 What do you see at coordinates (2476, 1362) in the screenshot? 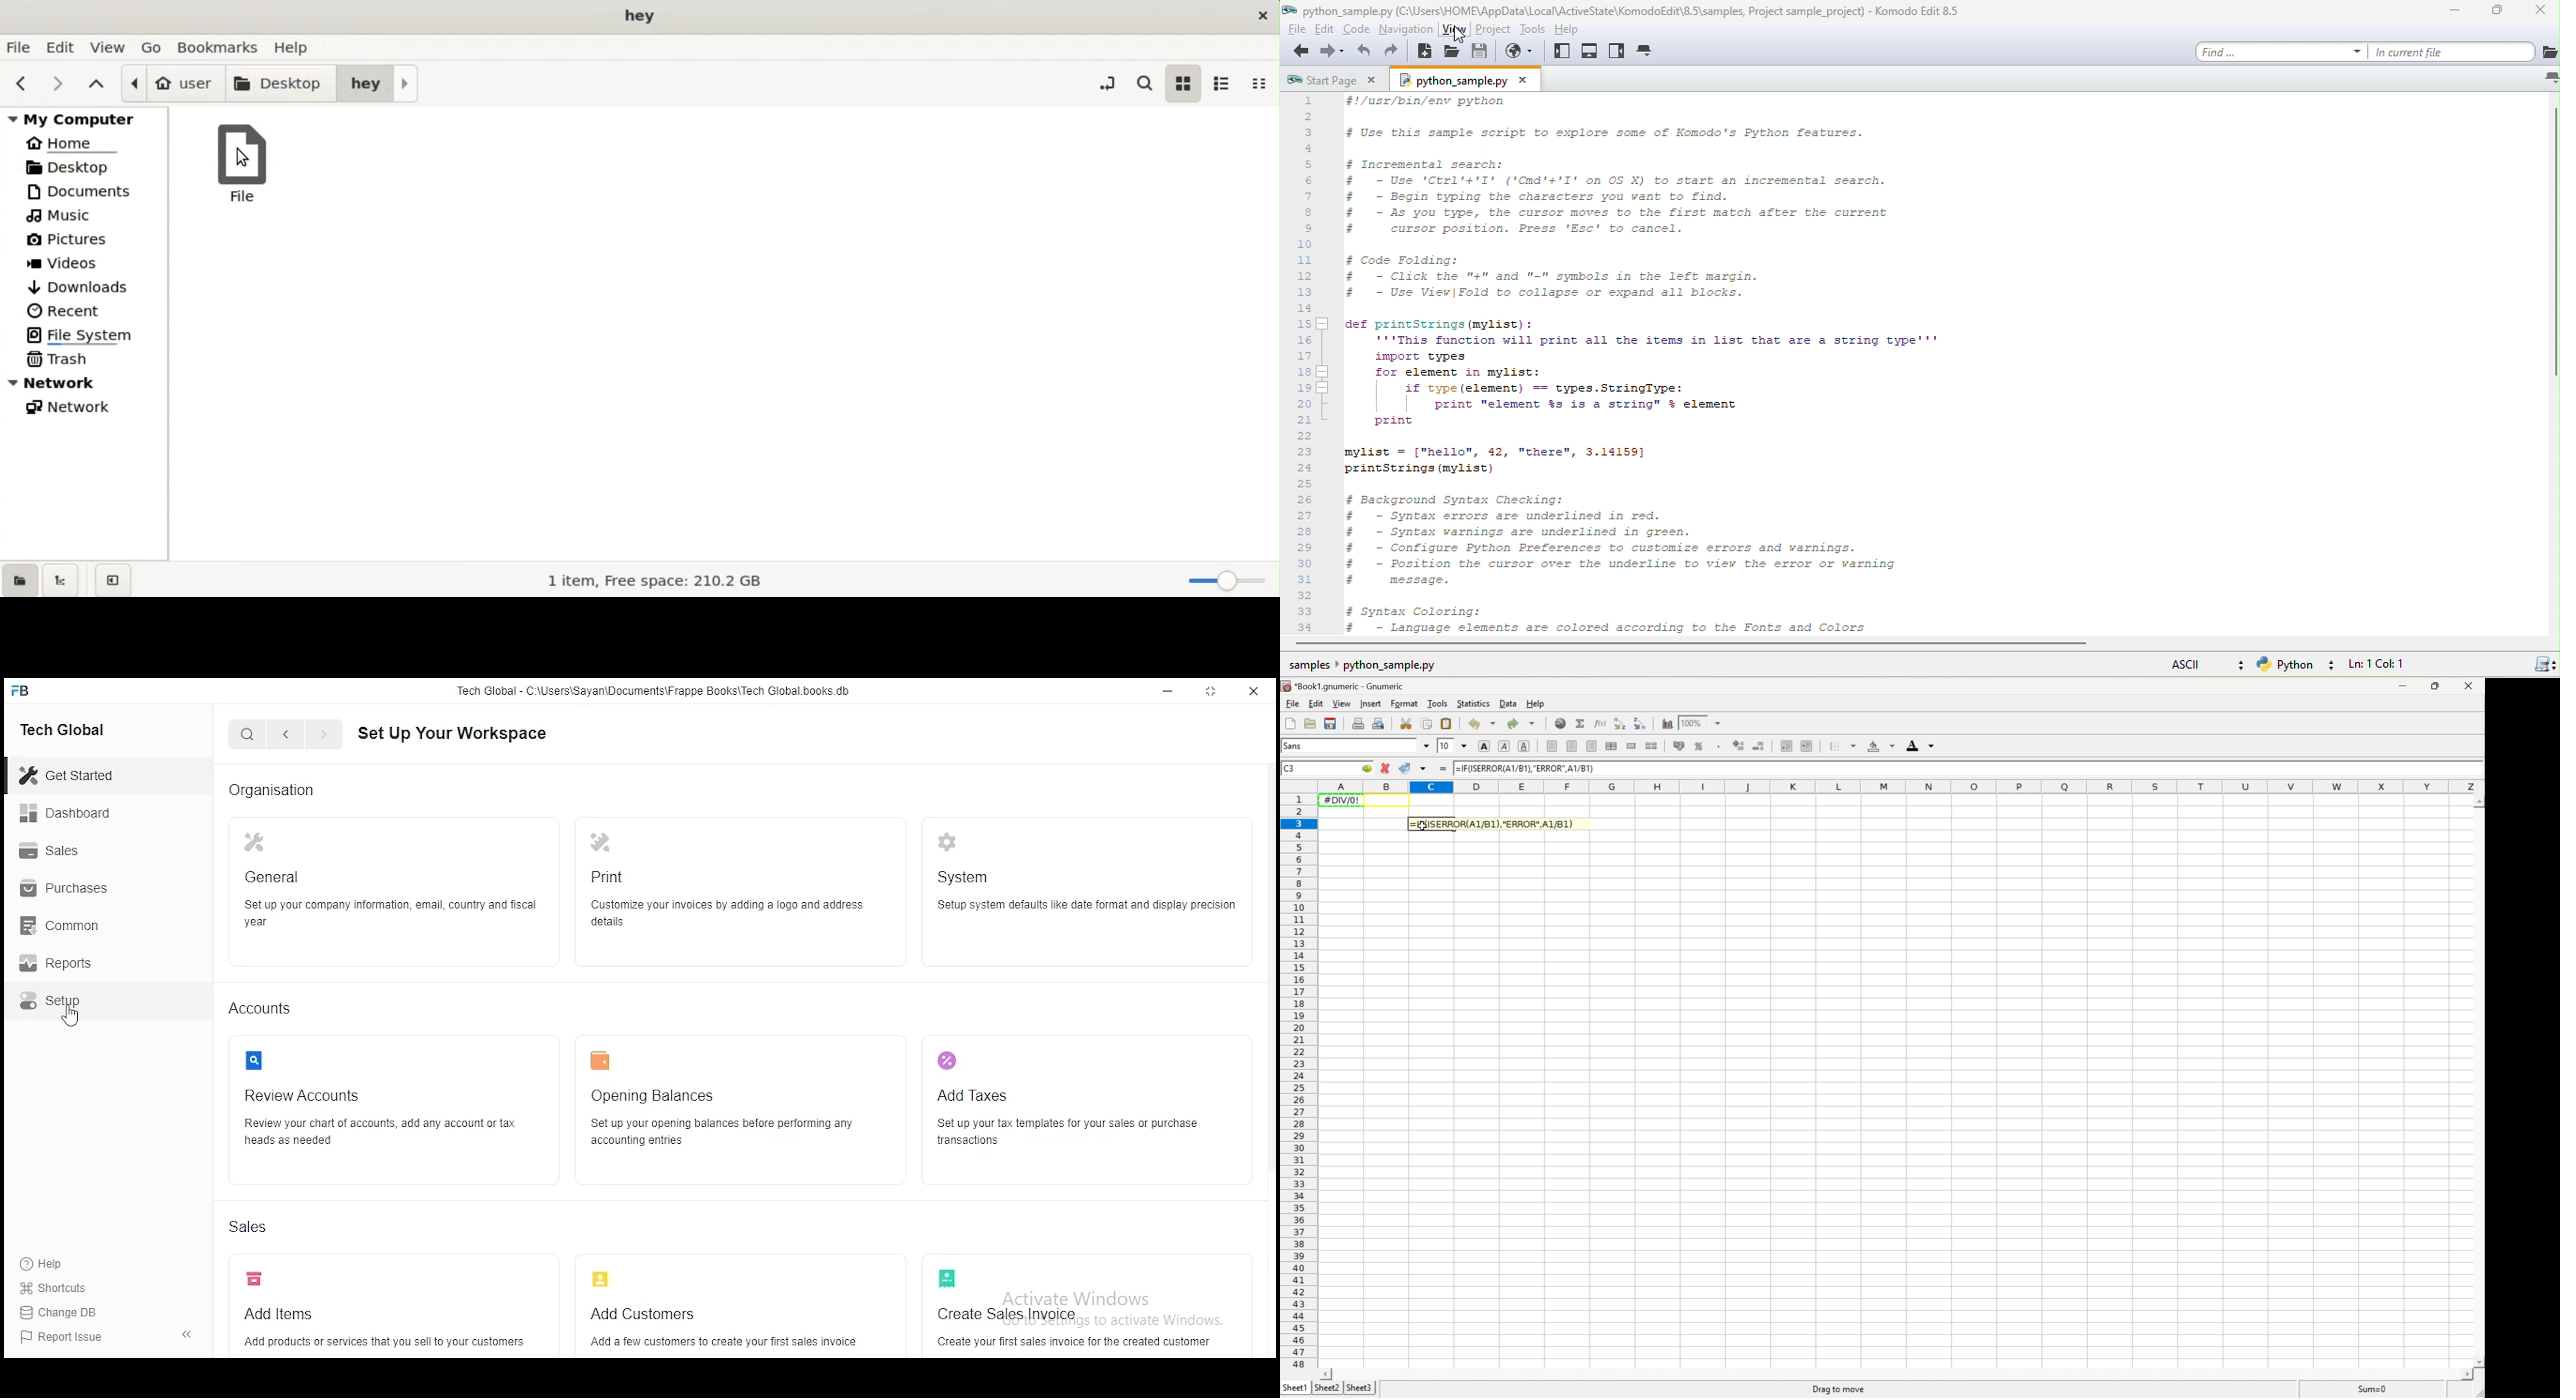
I see `Scroll down` at bounding box center [2476, 1362].